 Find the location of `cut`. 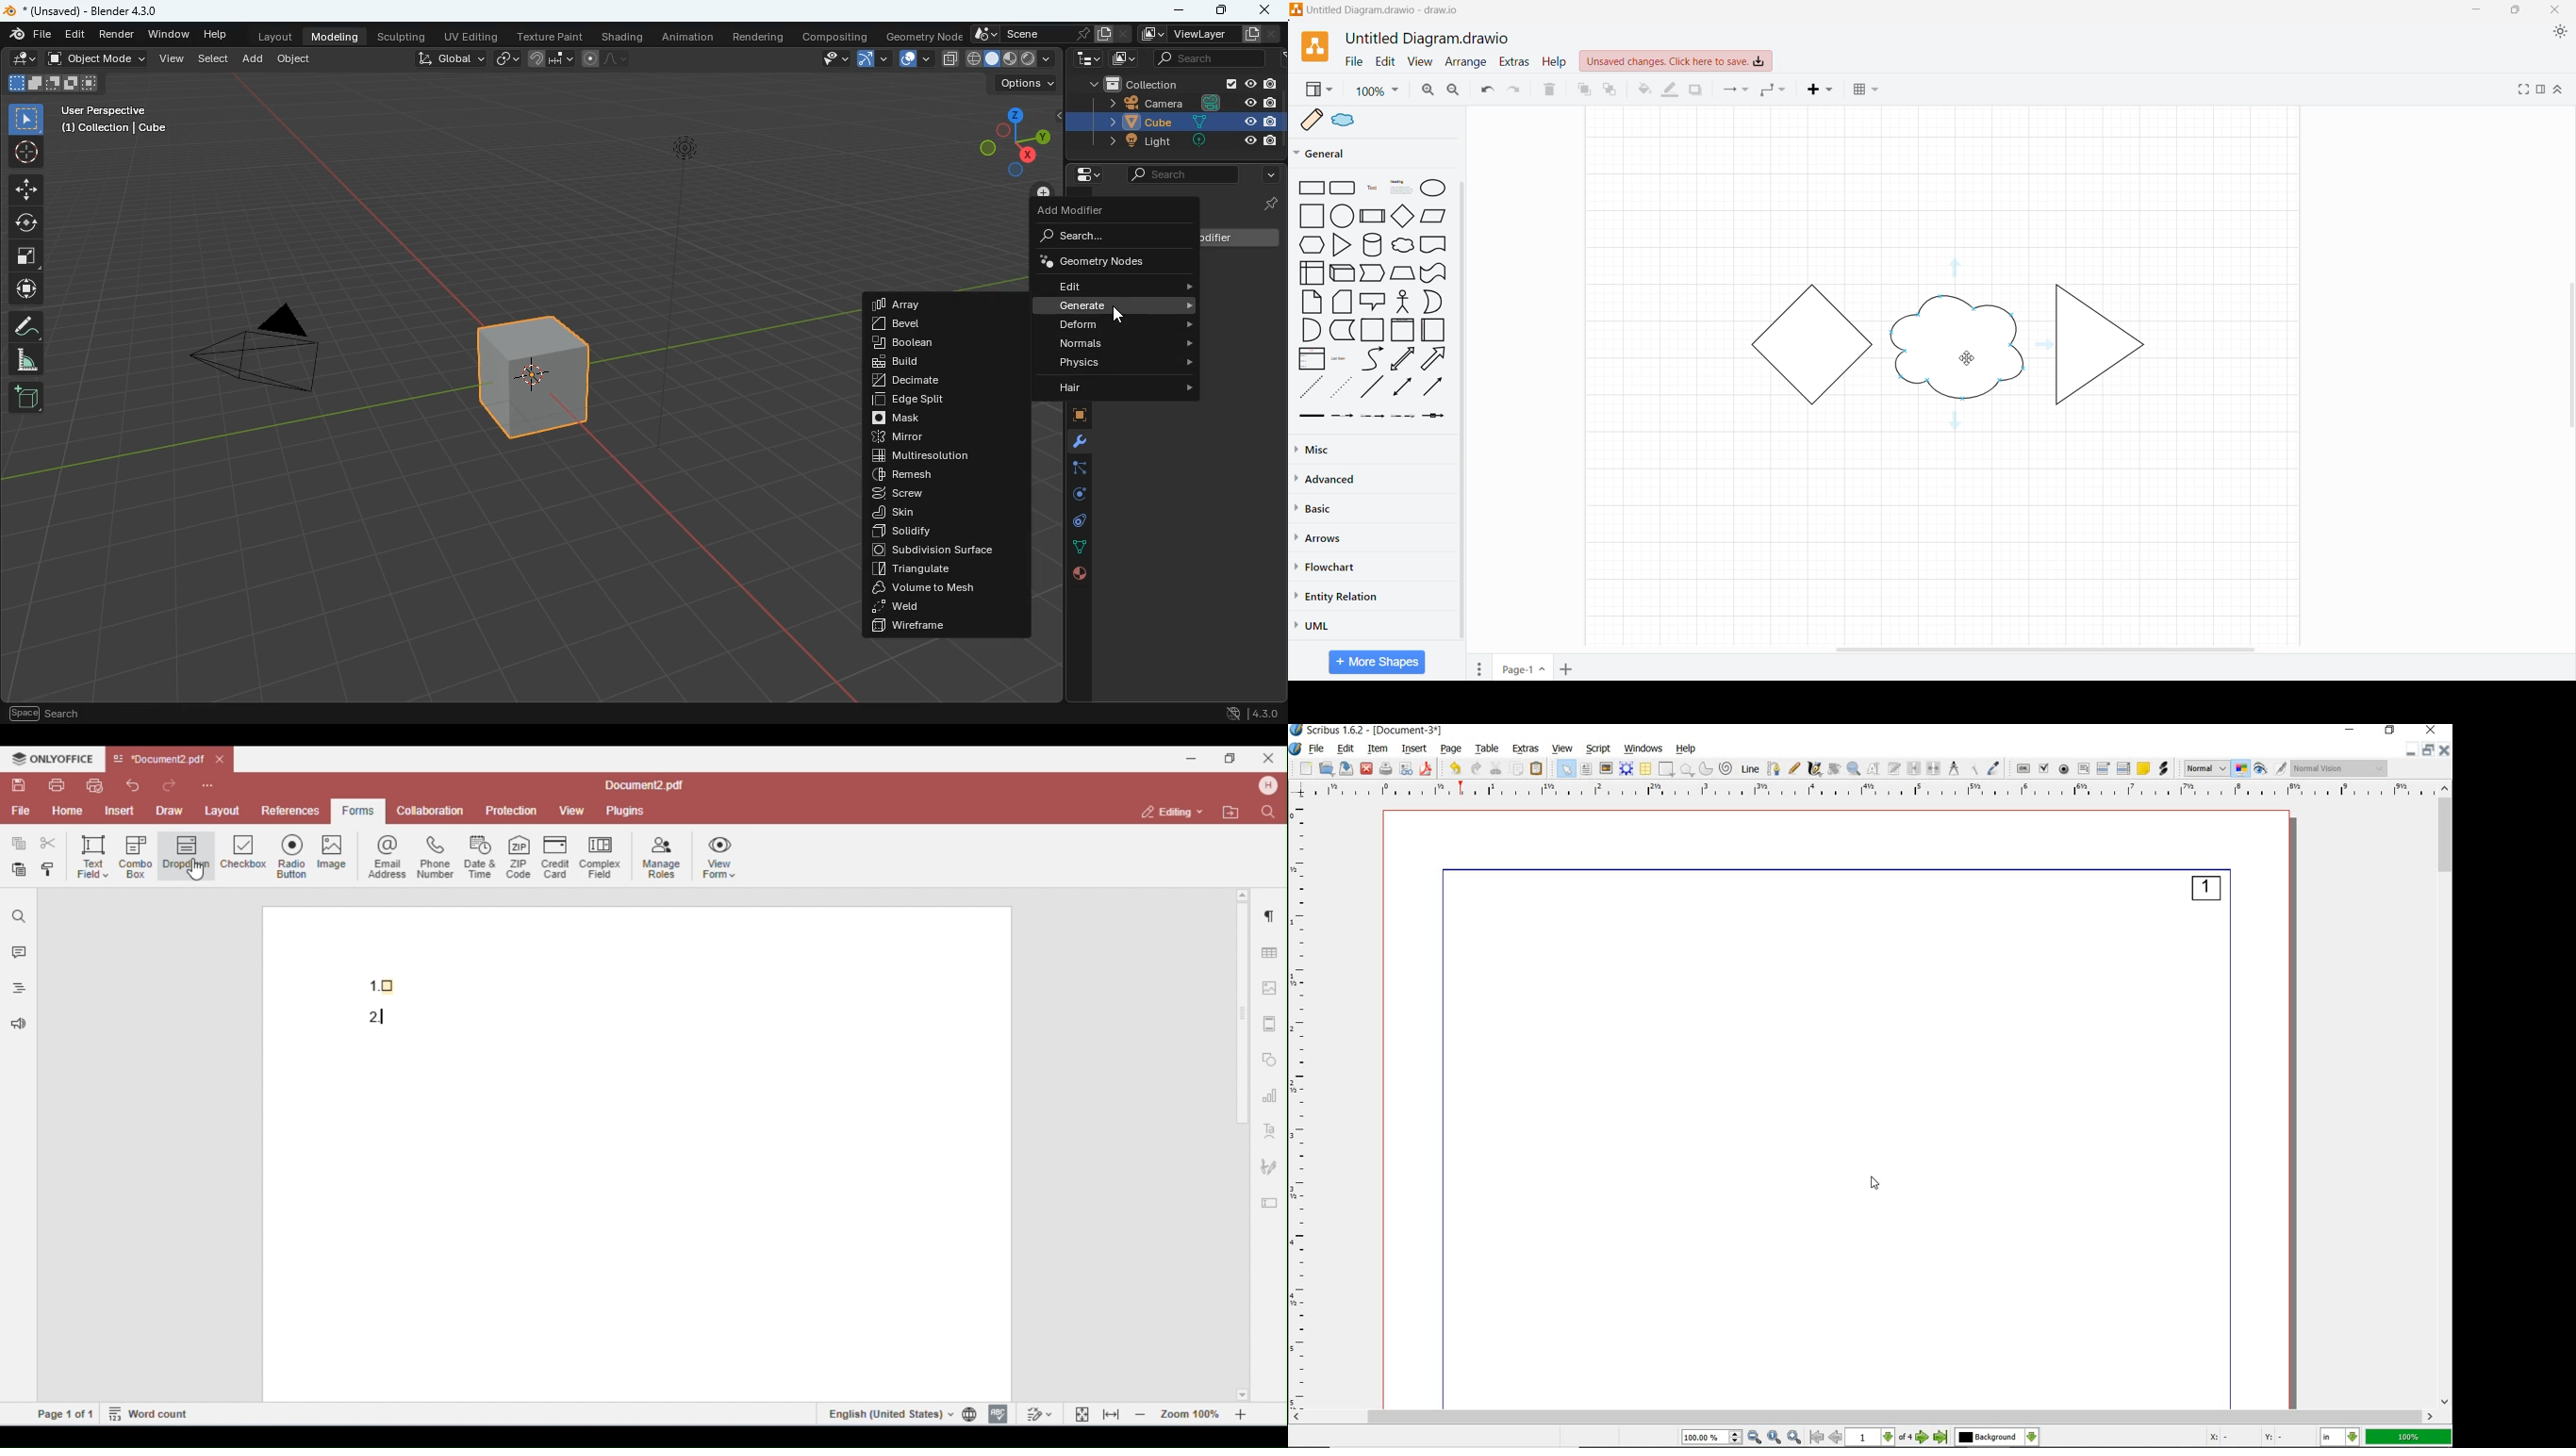

cut is located at coordinates (1496, 768).